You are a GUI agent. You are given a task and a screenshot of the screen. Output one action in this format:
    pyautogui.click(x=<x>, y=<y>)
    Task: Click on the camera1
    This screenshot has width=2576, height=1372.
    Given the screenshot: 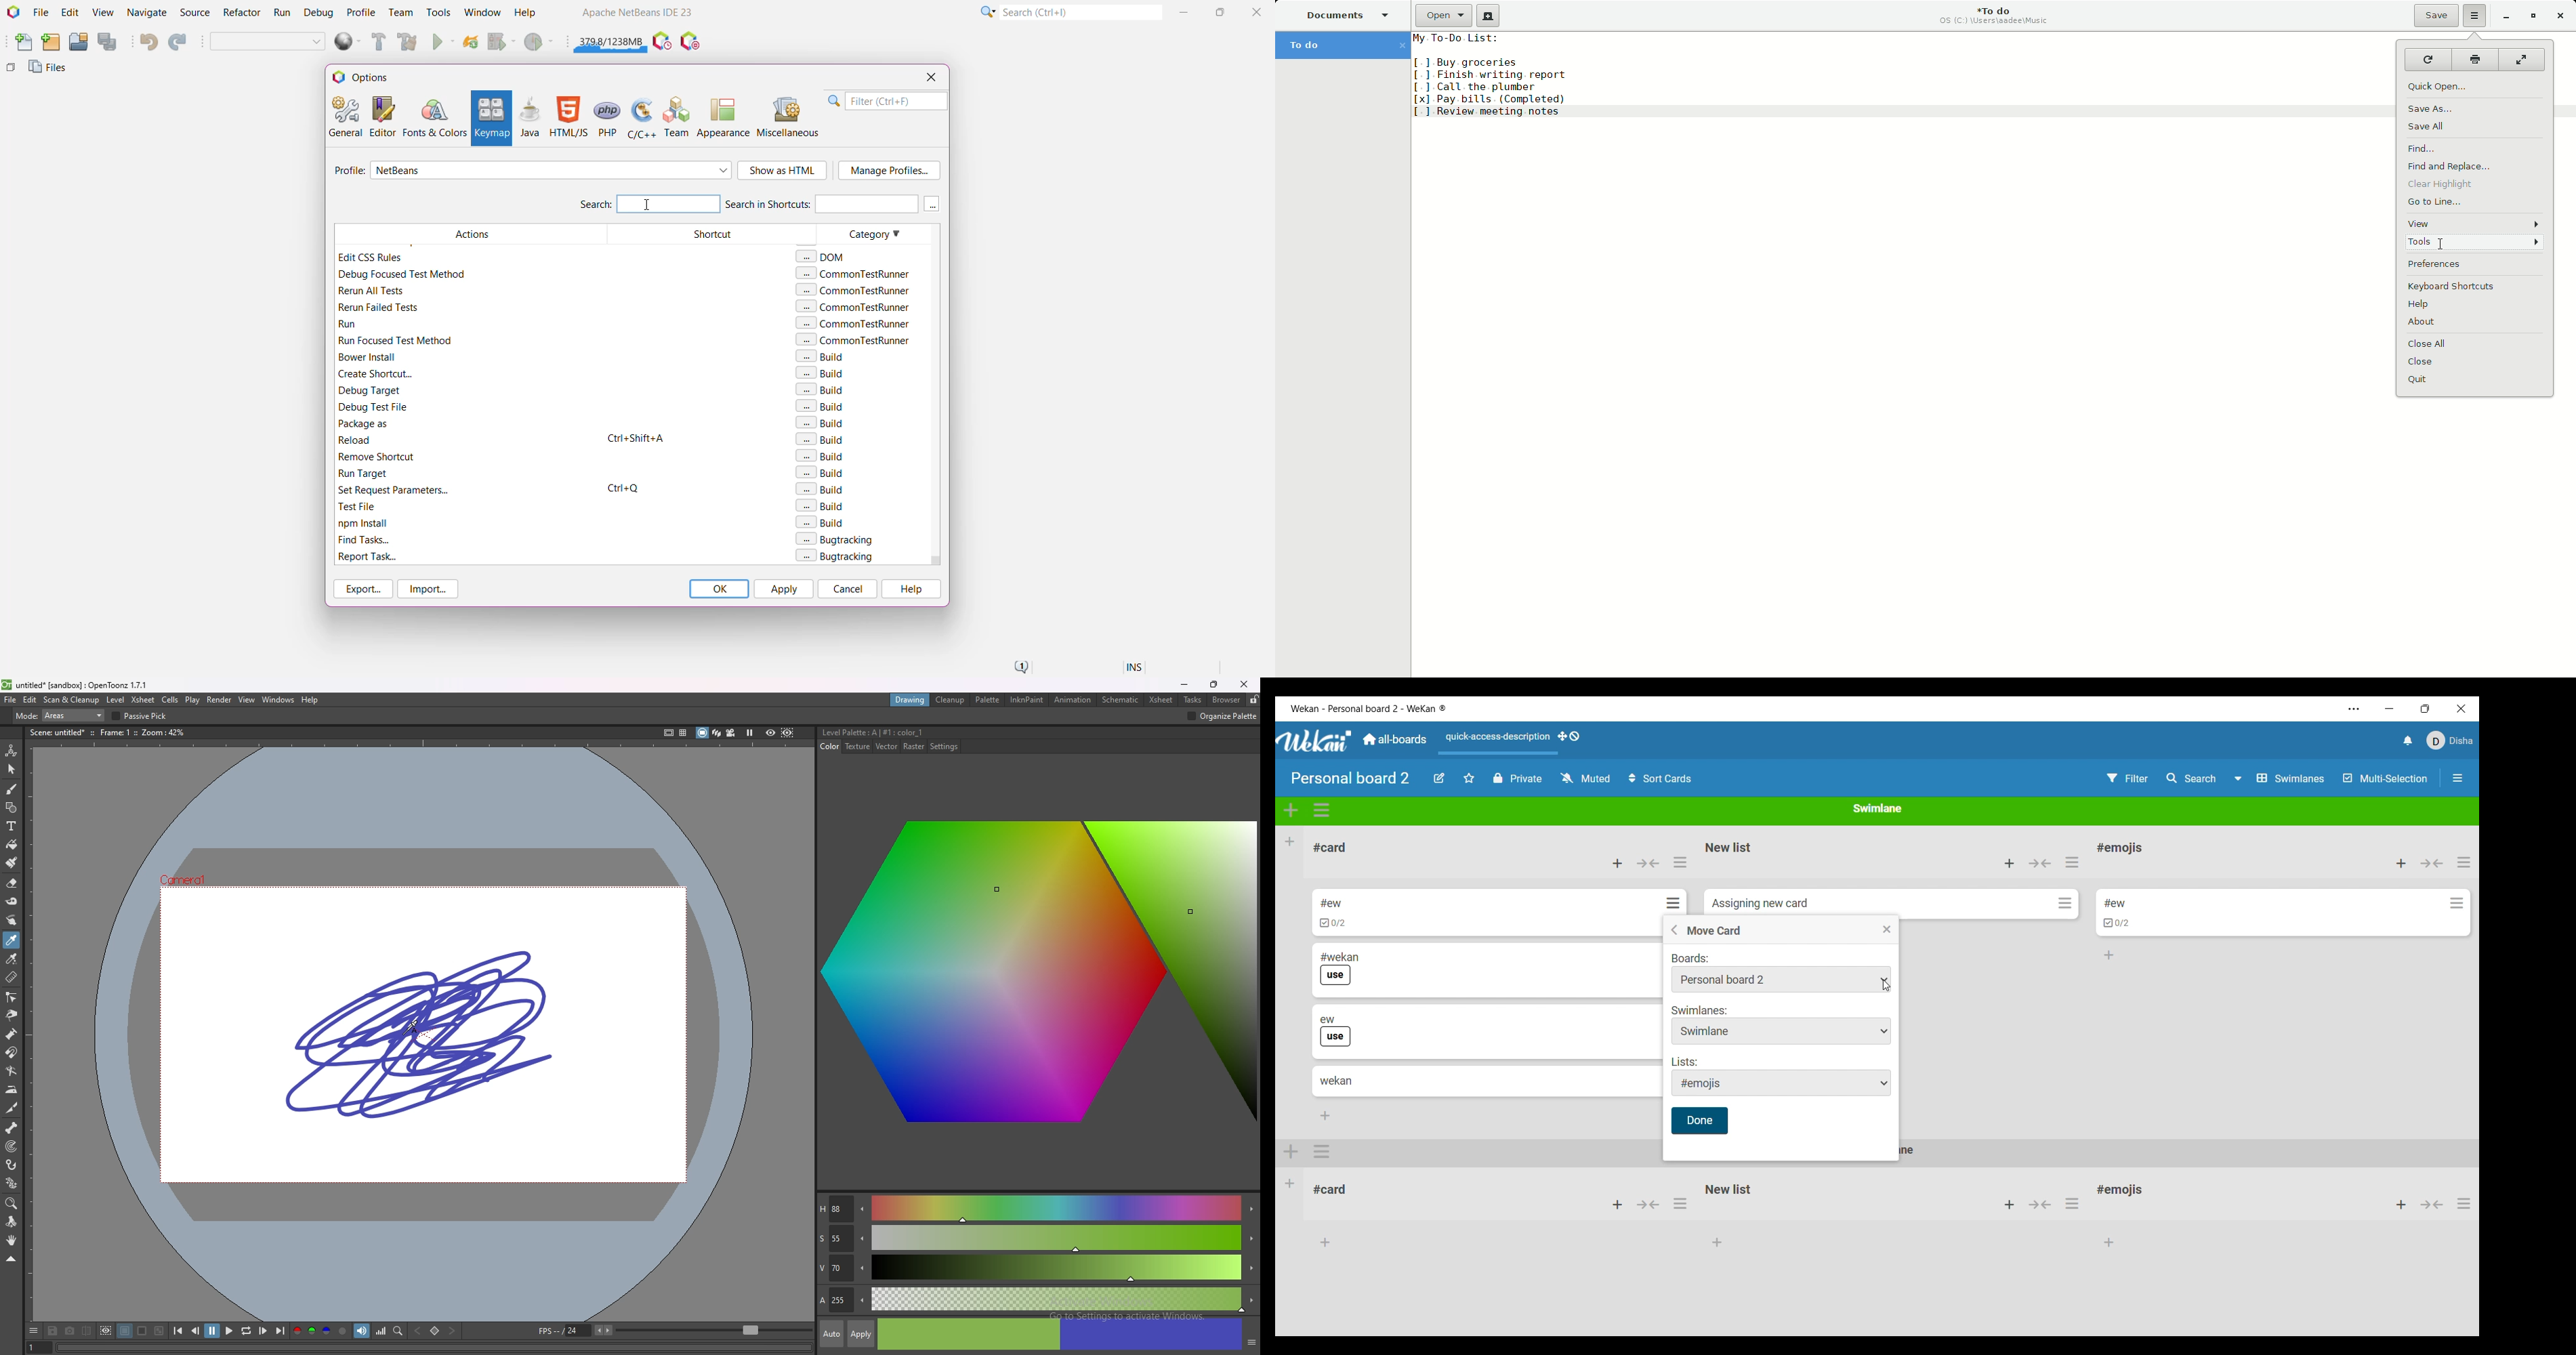 What is the action you would take?
    pyautogui.click(x=188, y=878)
    